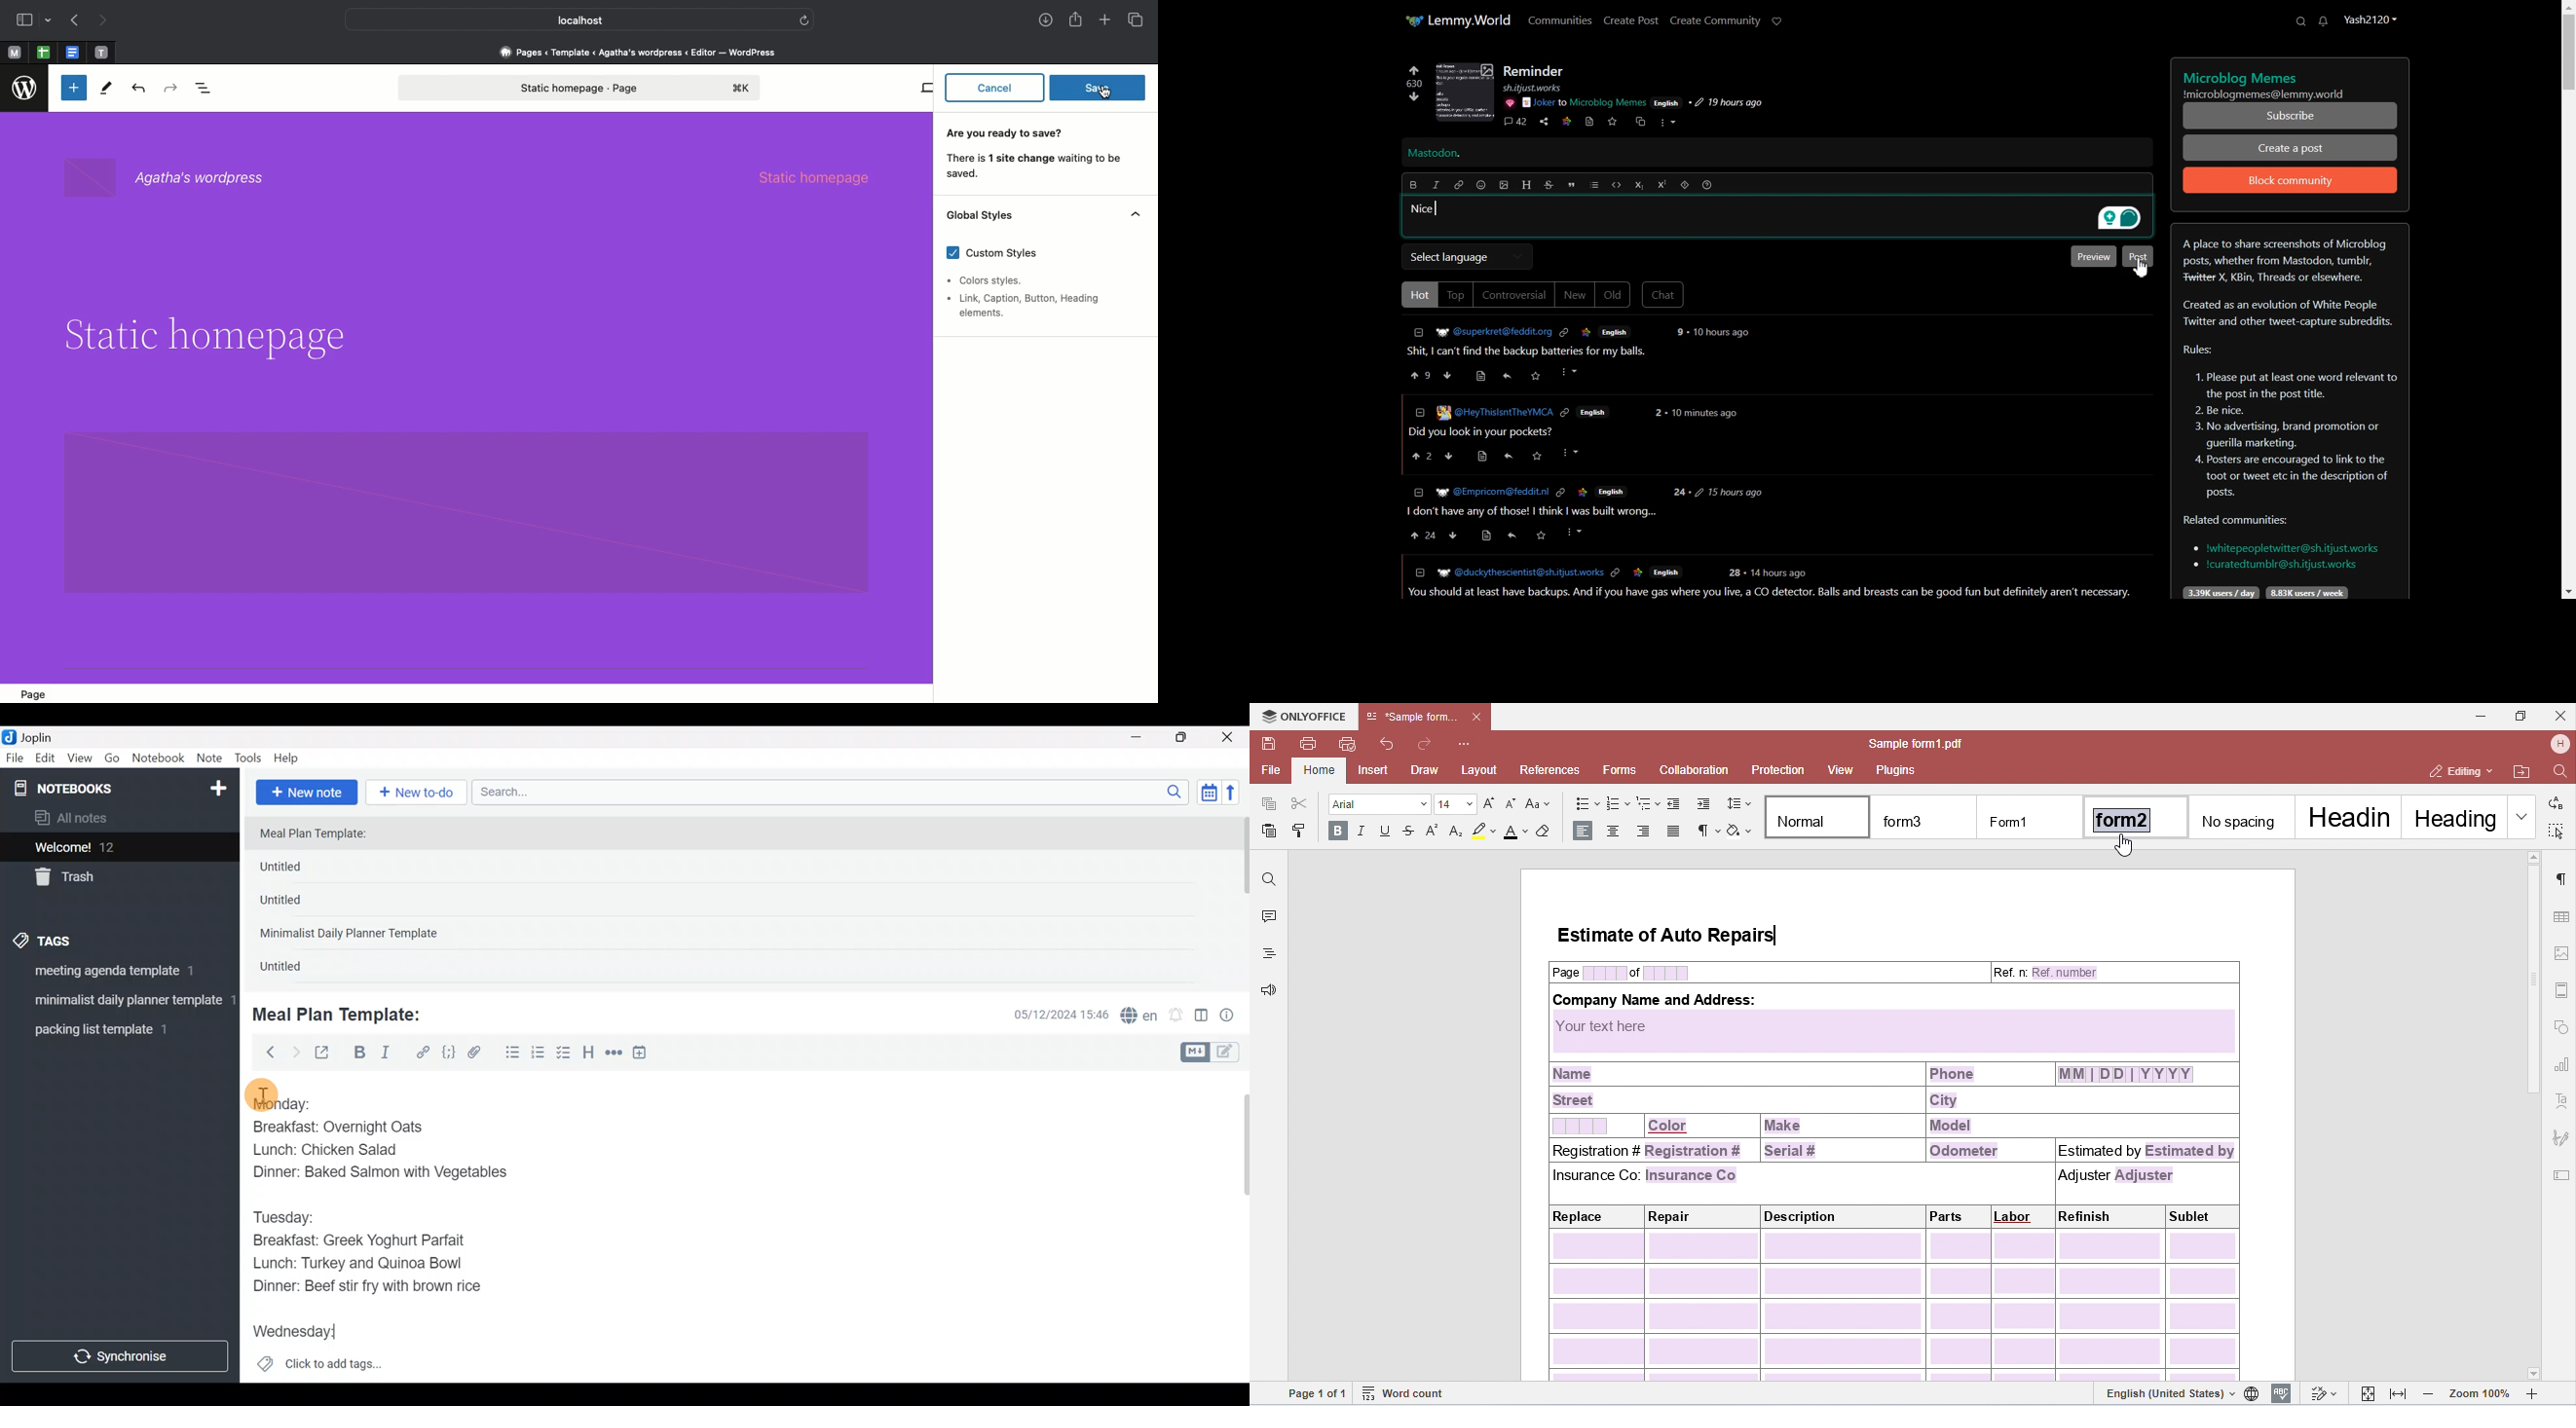  What do you see at coordinates (1238, 796) in the screenshot?
I see `Reverse sort` at bounding box center [1238, 796].